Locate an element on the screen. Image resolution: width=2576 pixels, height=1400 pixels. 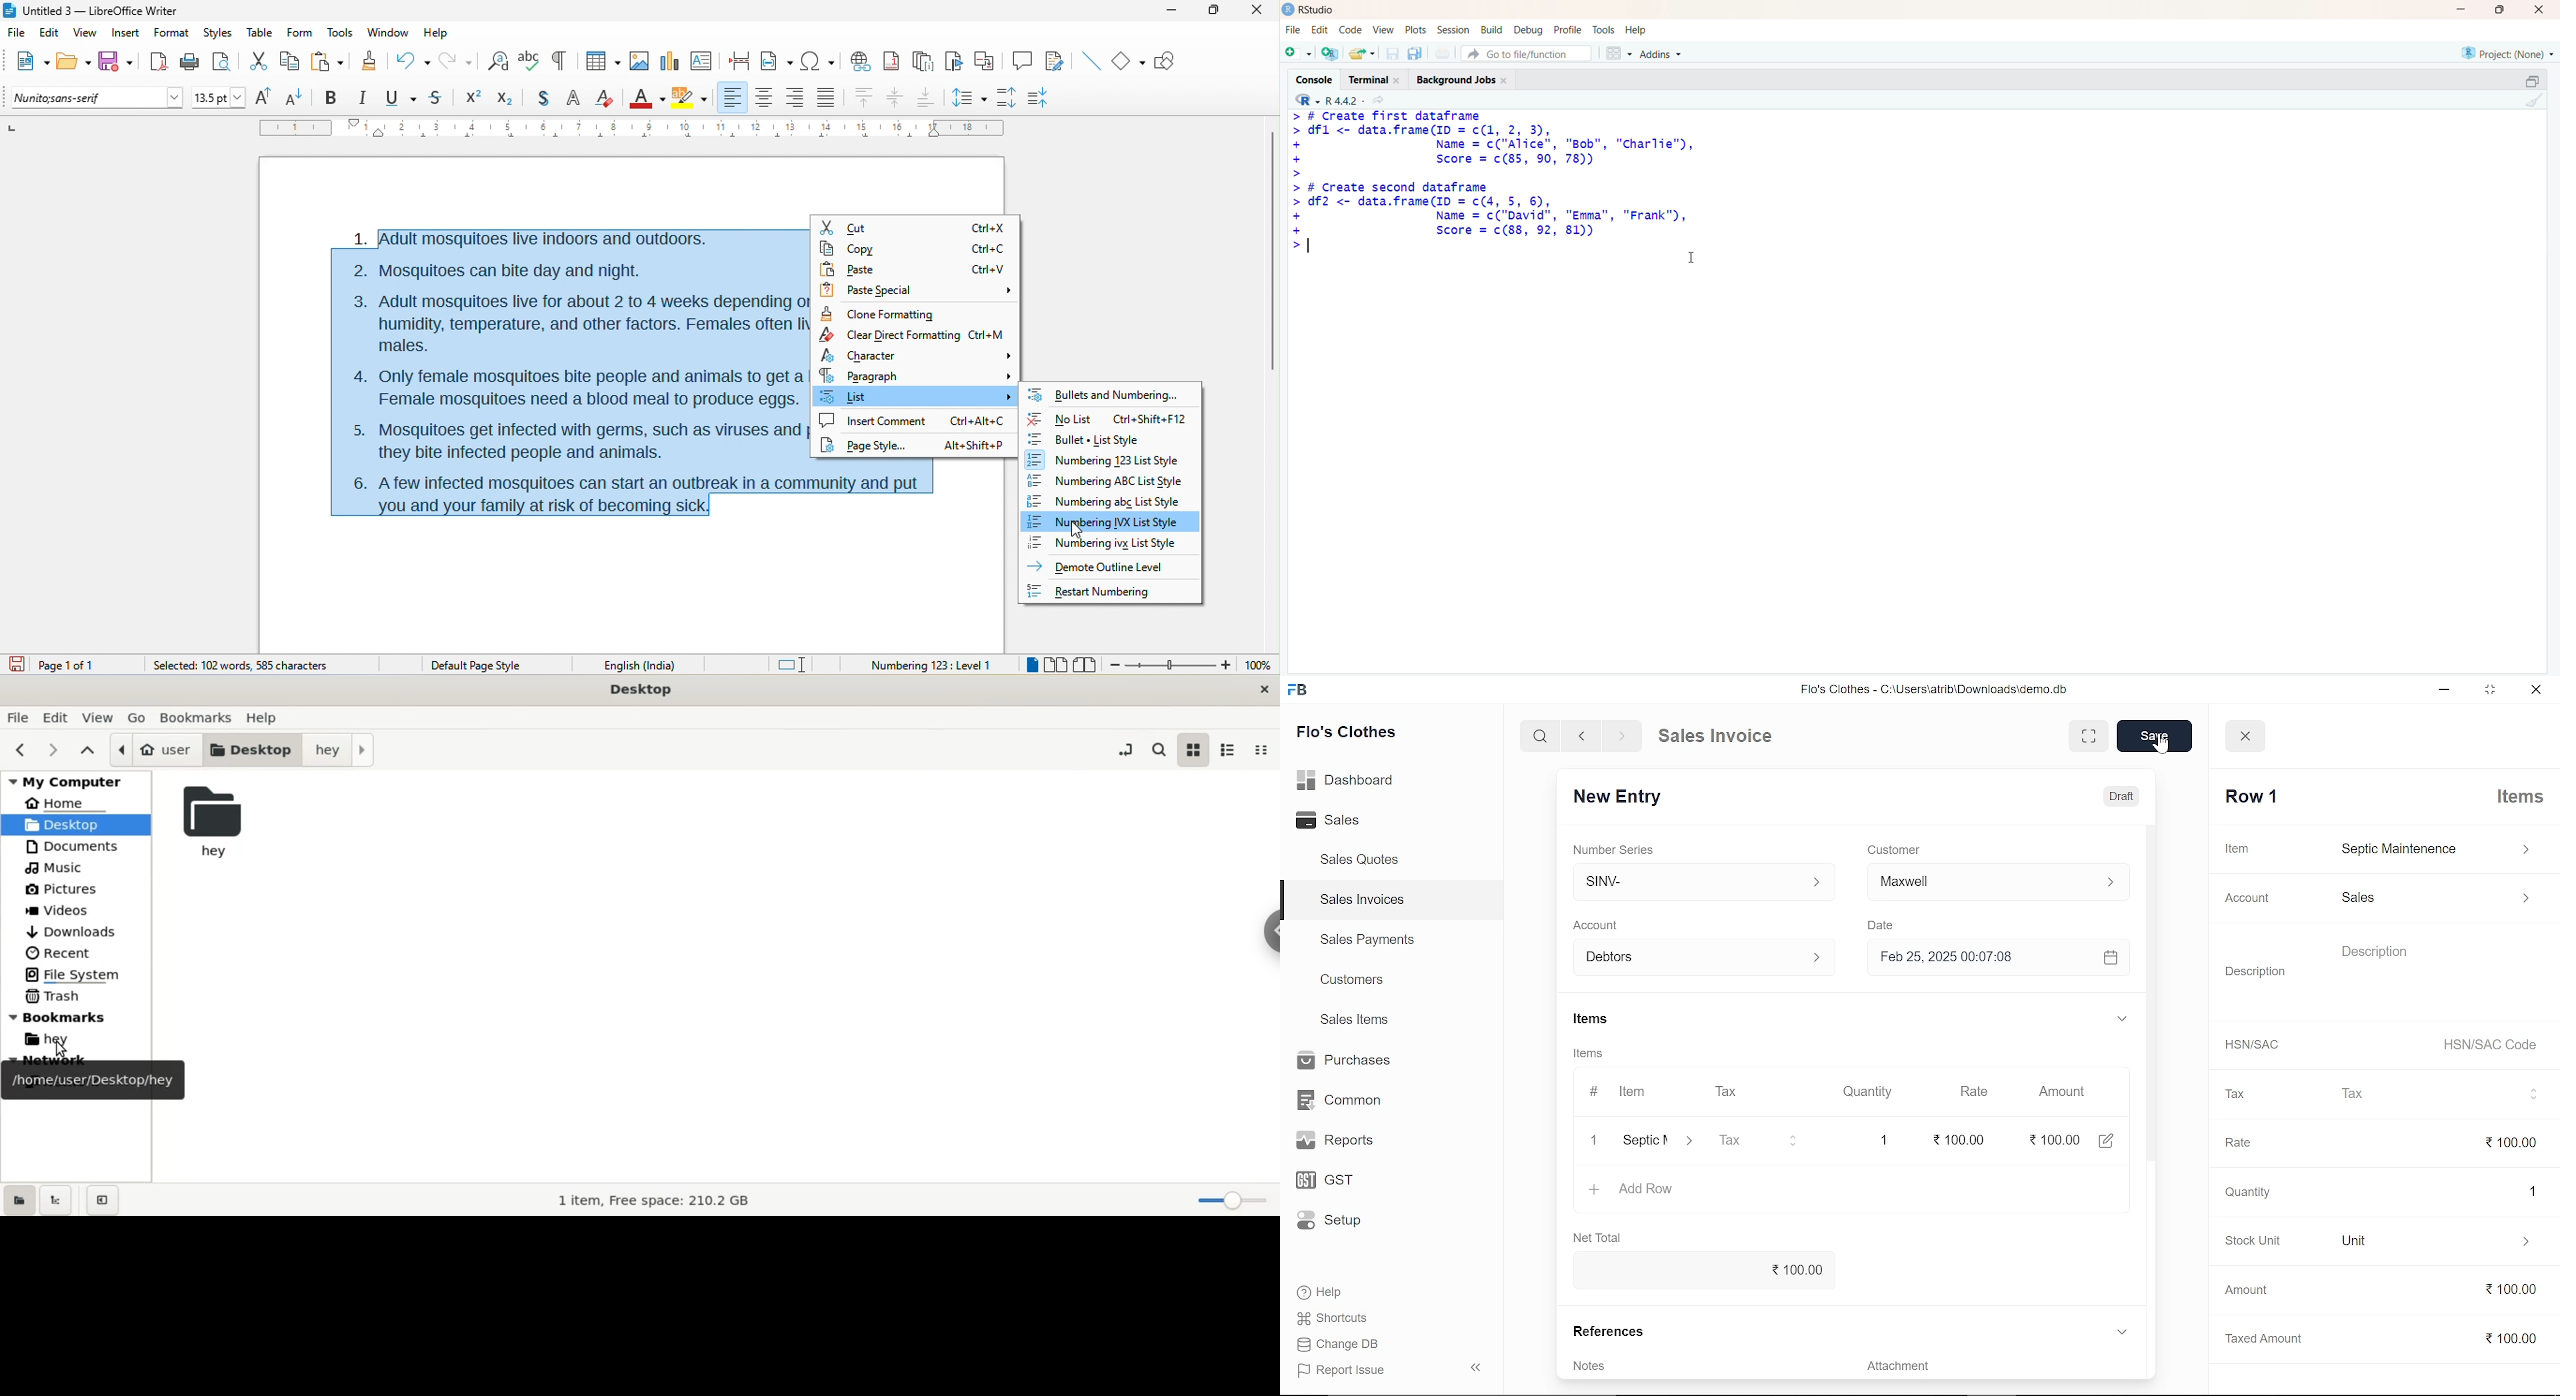
select option is located at coordinates (917, 396).